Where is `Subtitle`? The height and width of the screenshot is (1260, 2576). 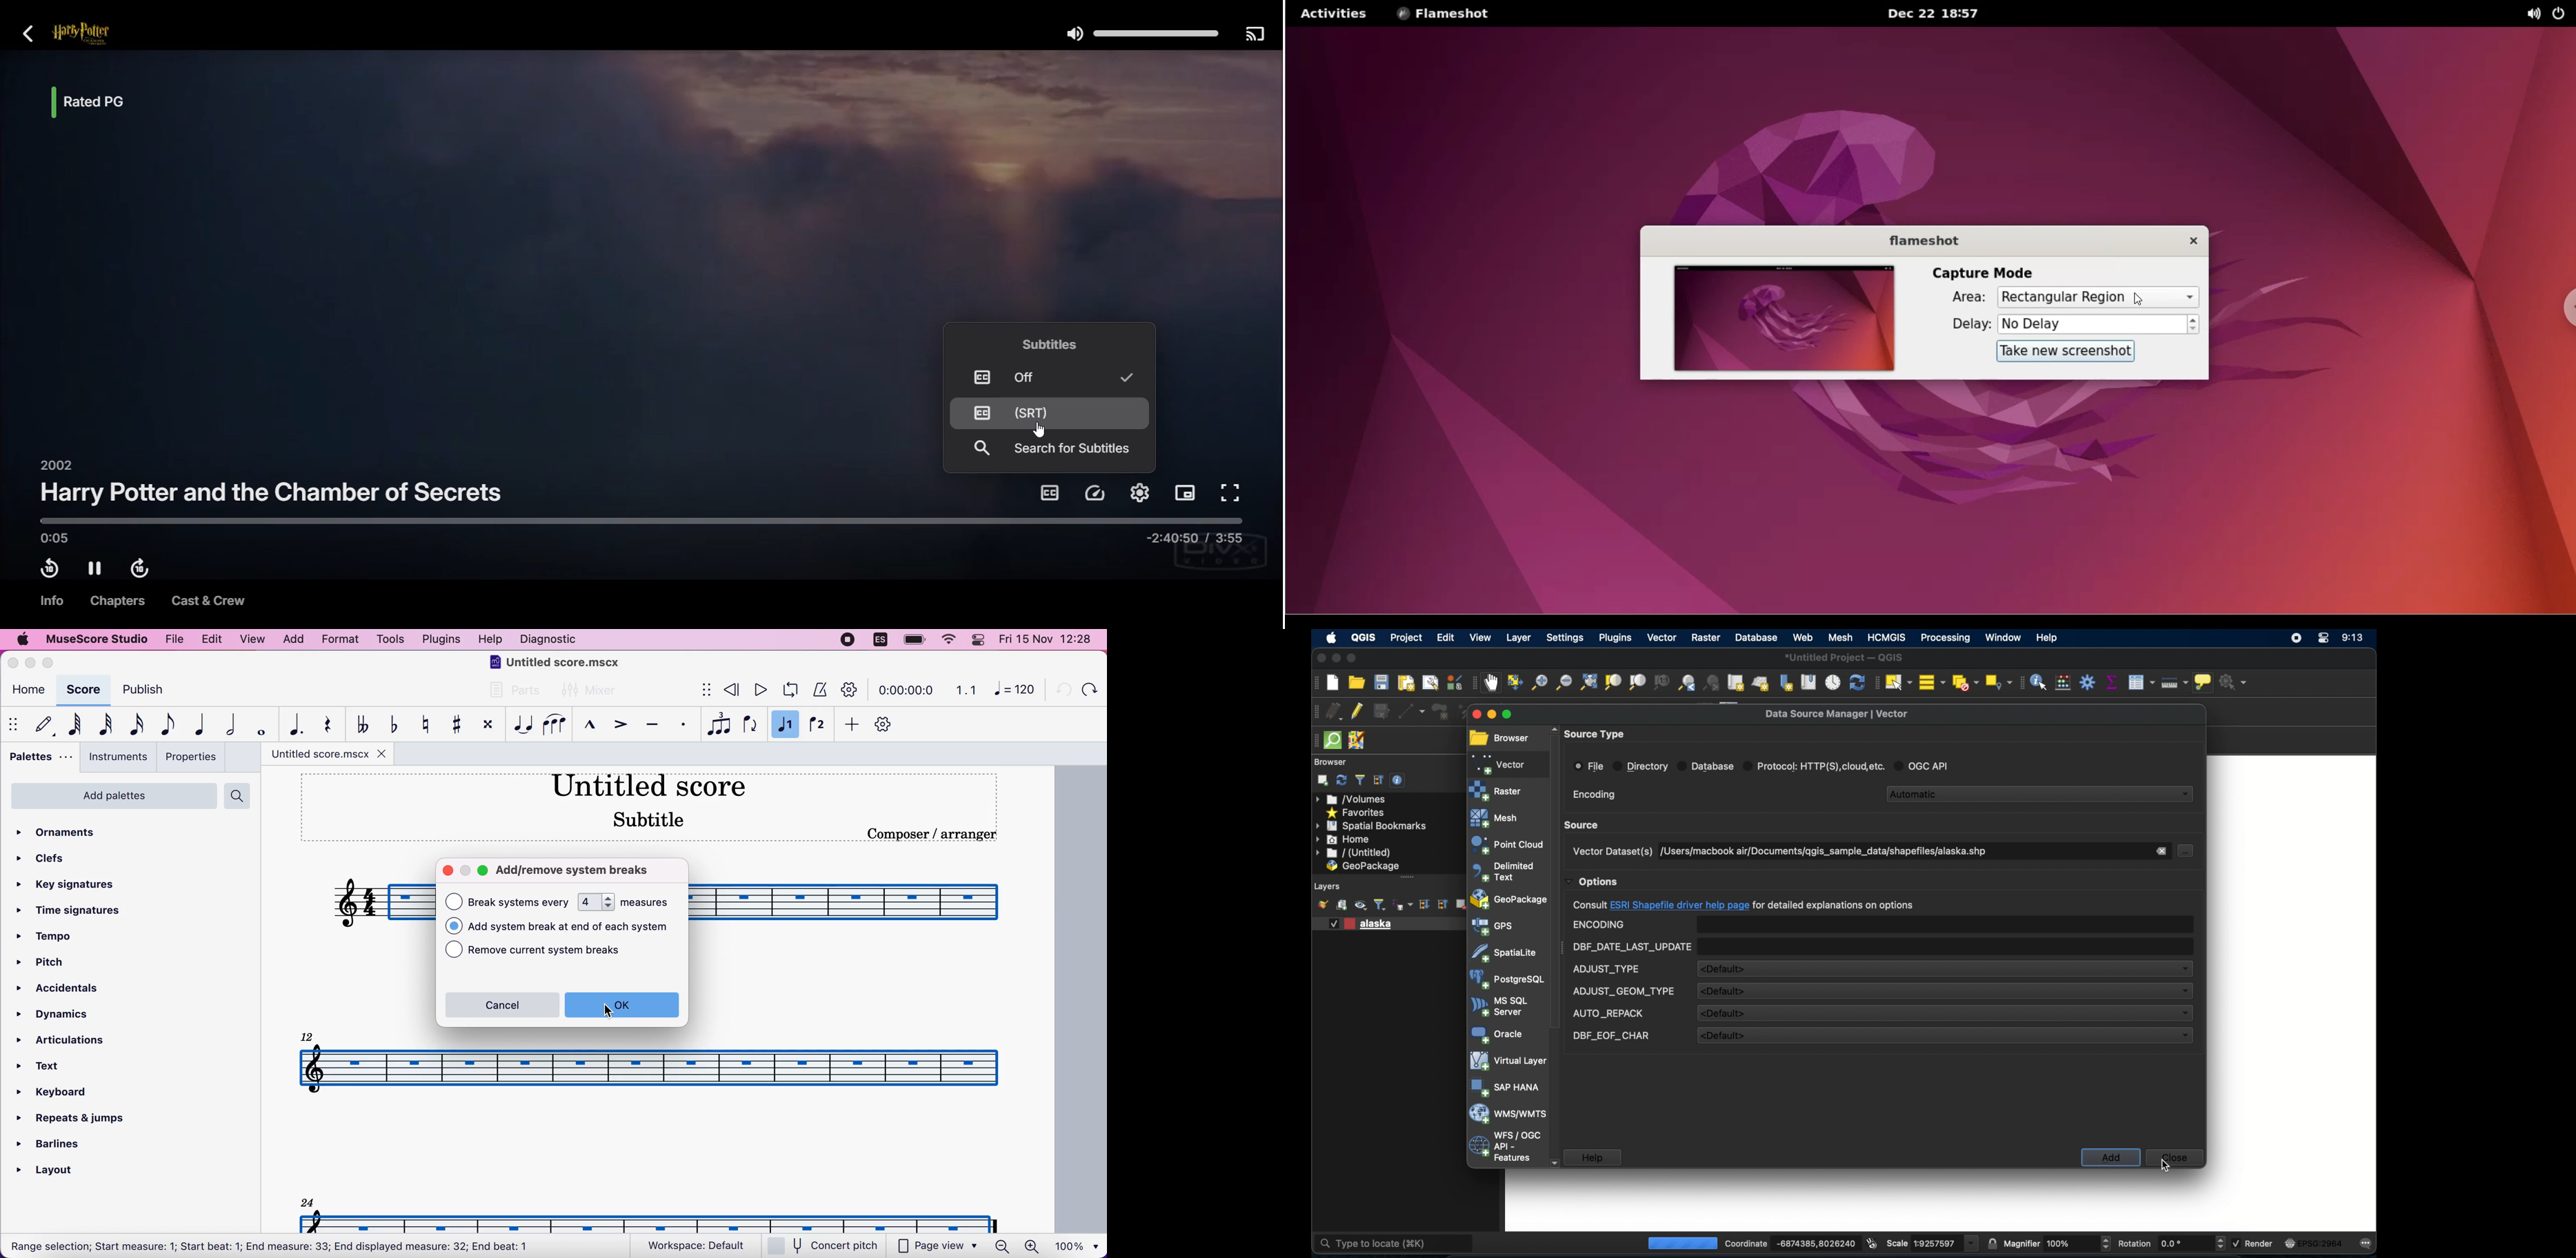
Subtitle is located at coordinates (651, 818).